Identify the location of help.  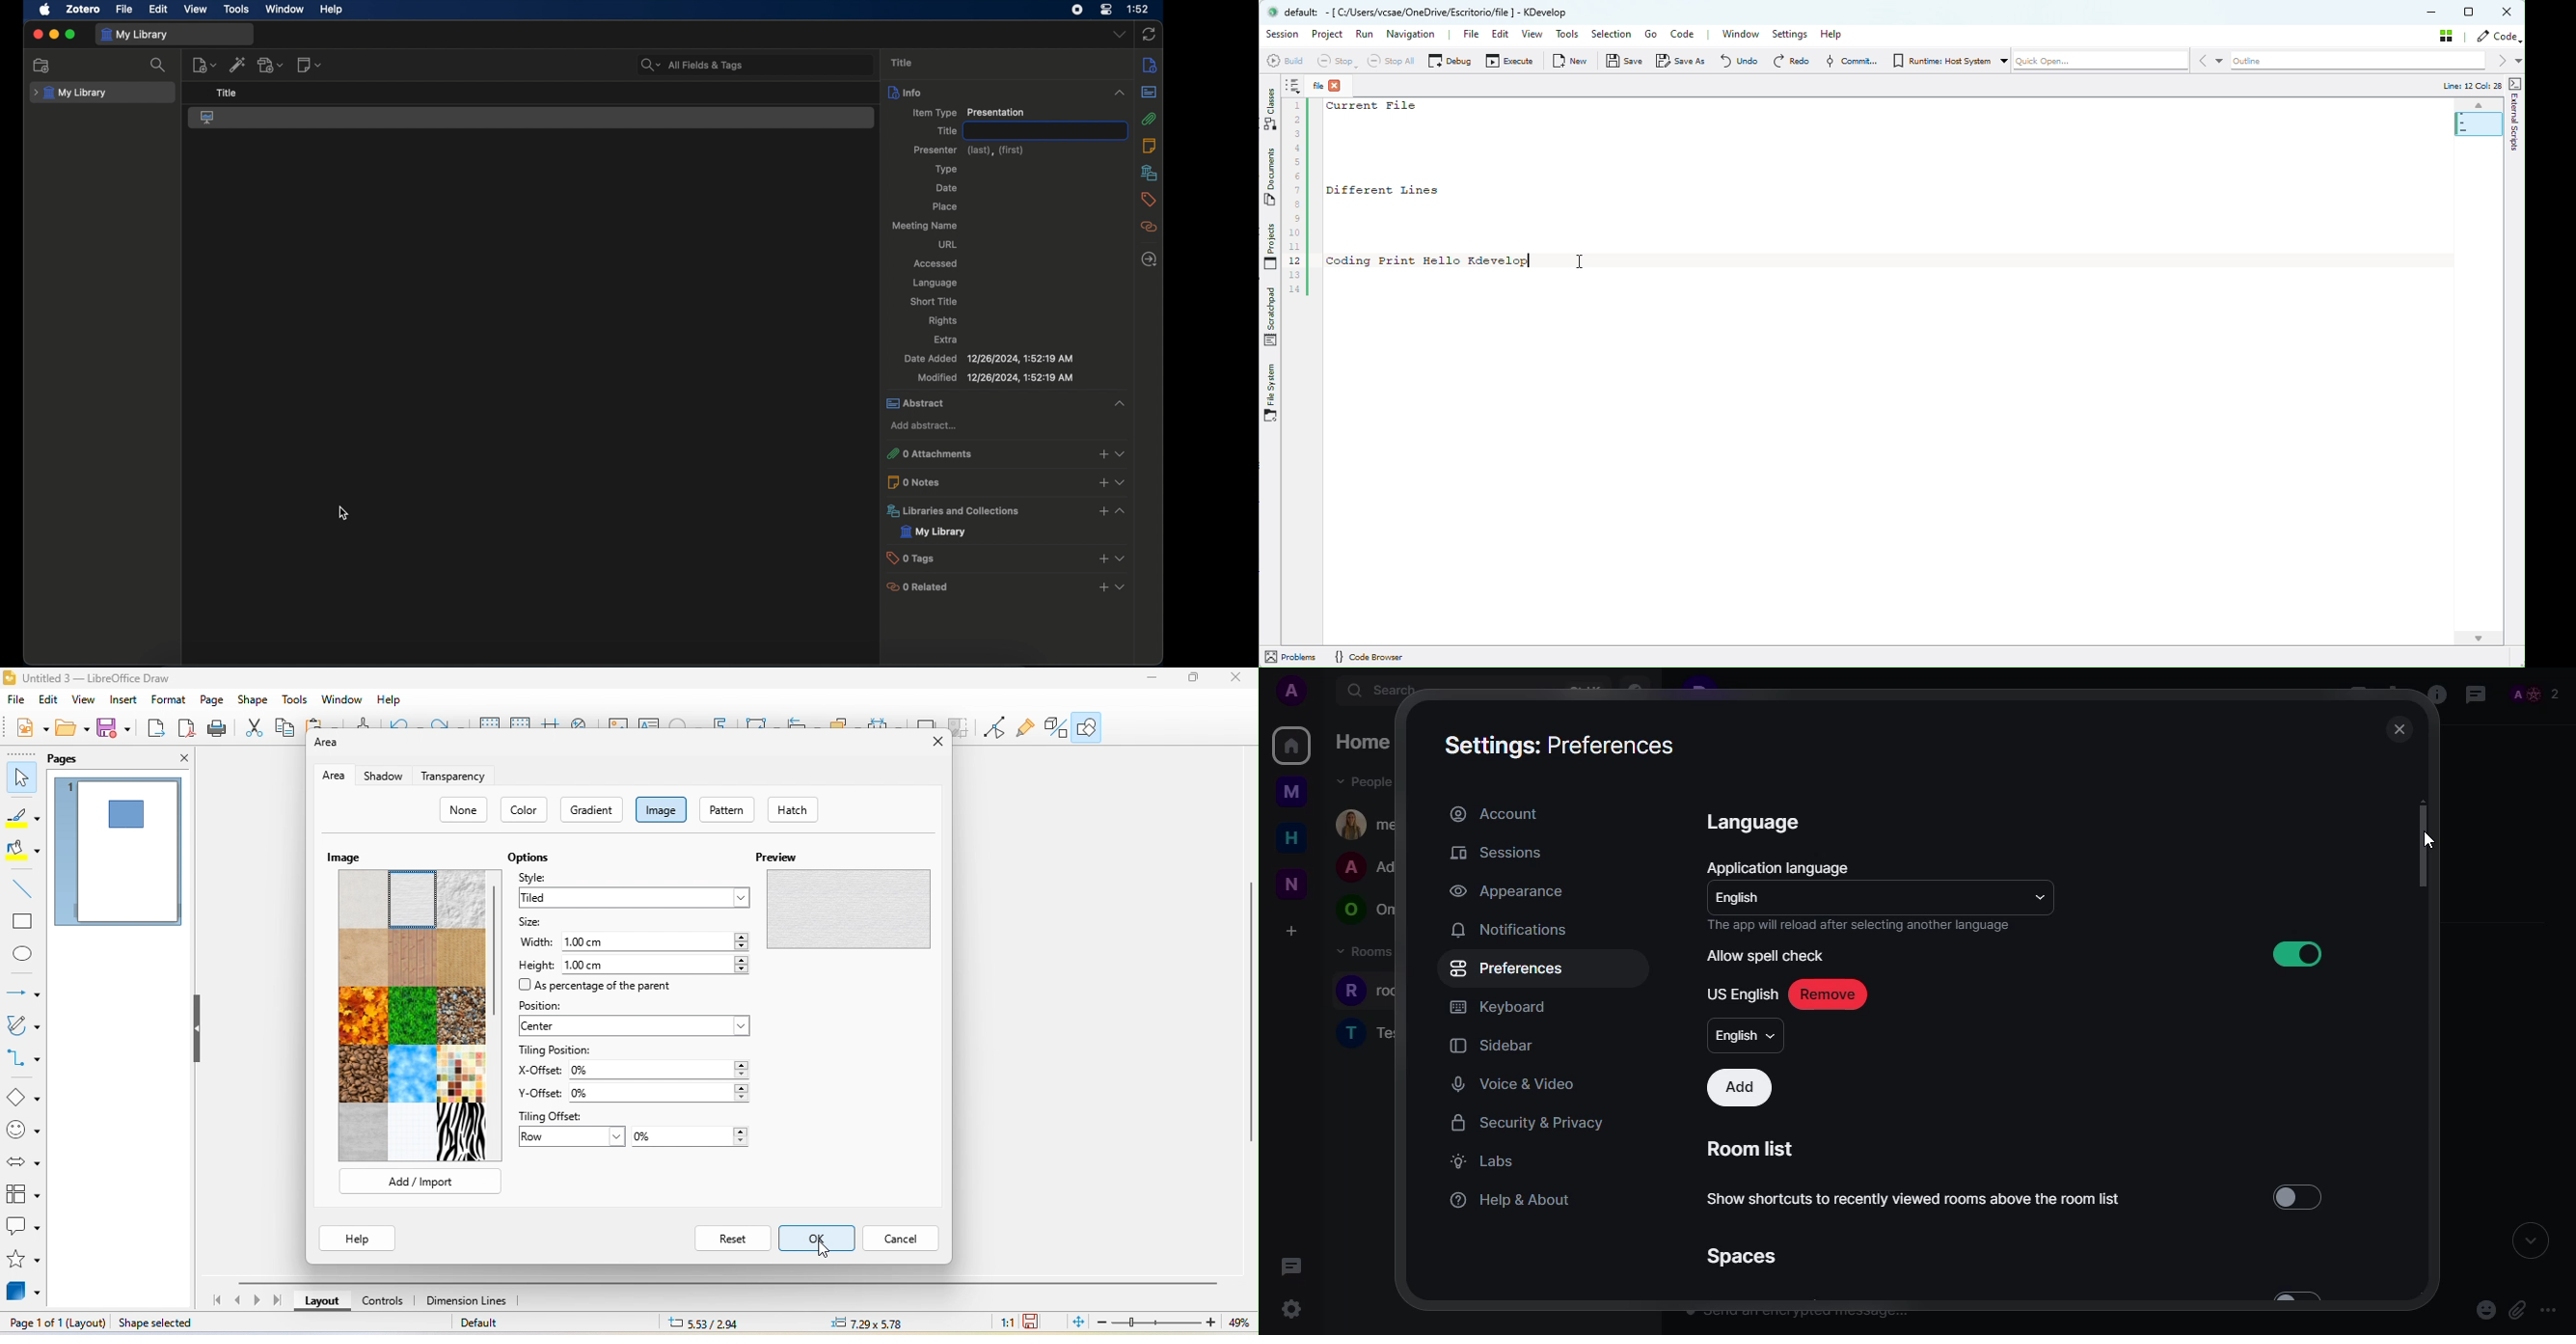
(1512, 1197).